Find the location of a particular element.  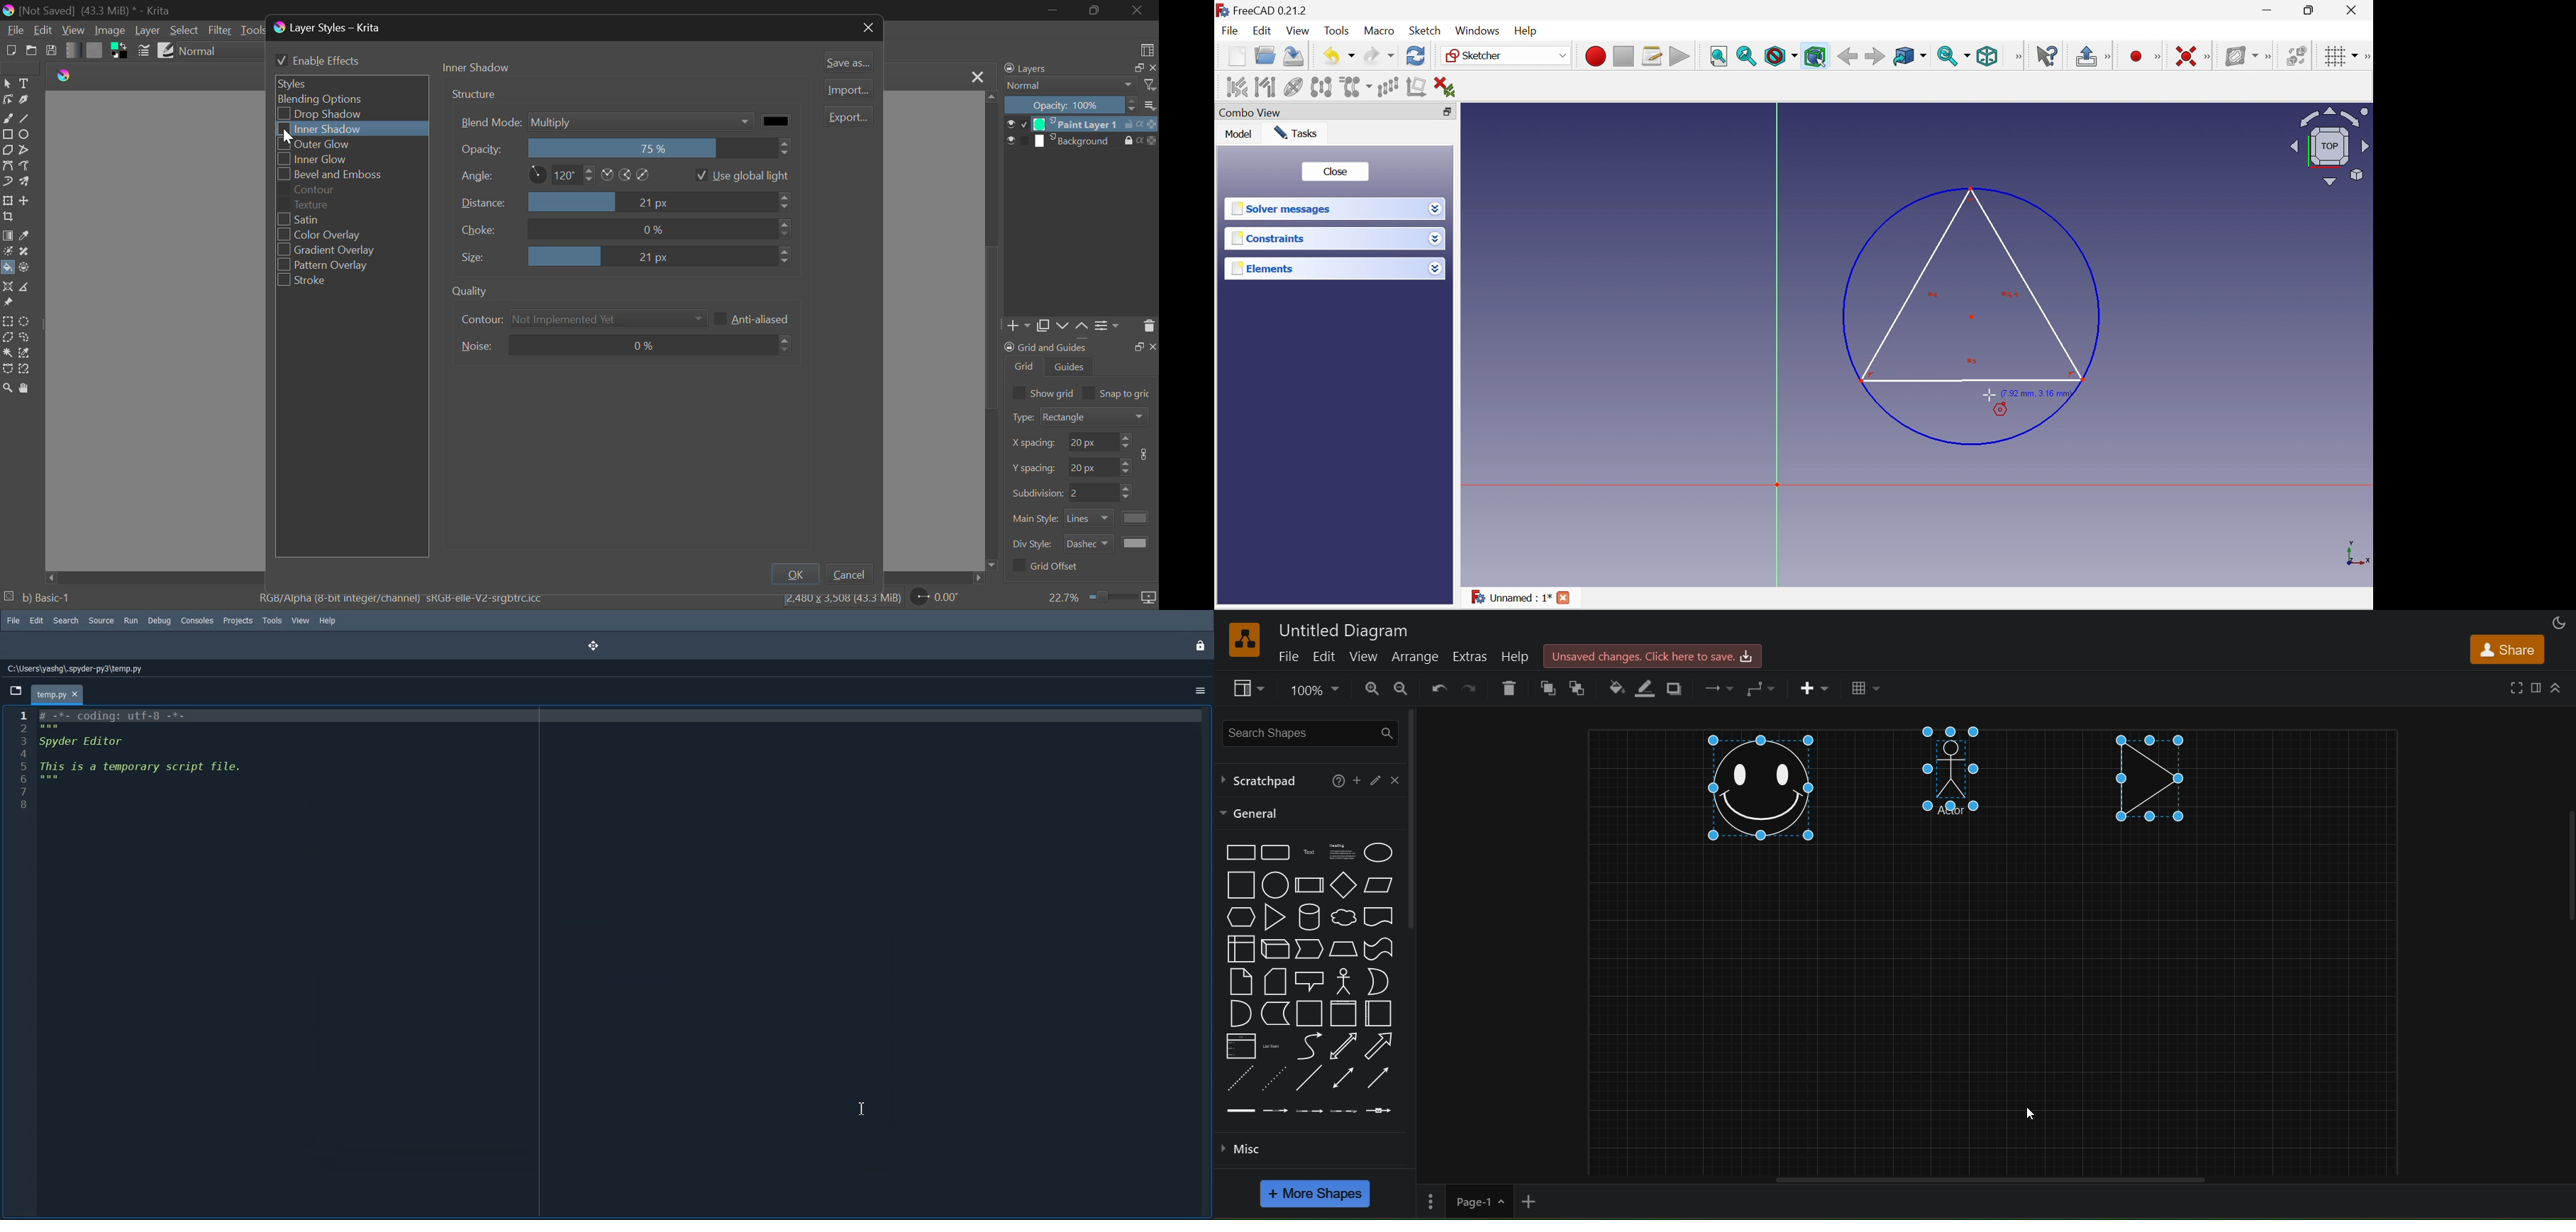

Distance is located at coordinates (627, 202).